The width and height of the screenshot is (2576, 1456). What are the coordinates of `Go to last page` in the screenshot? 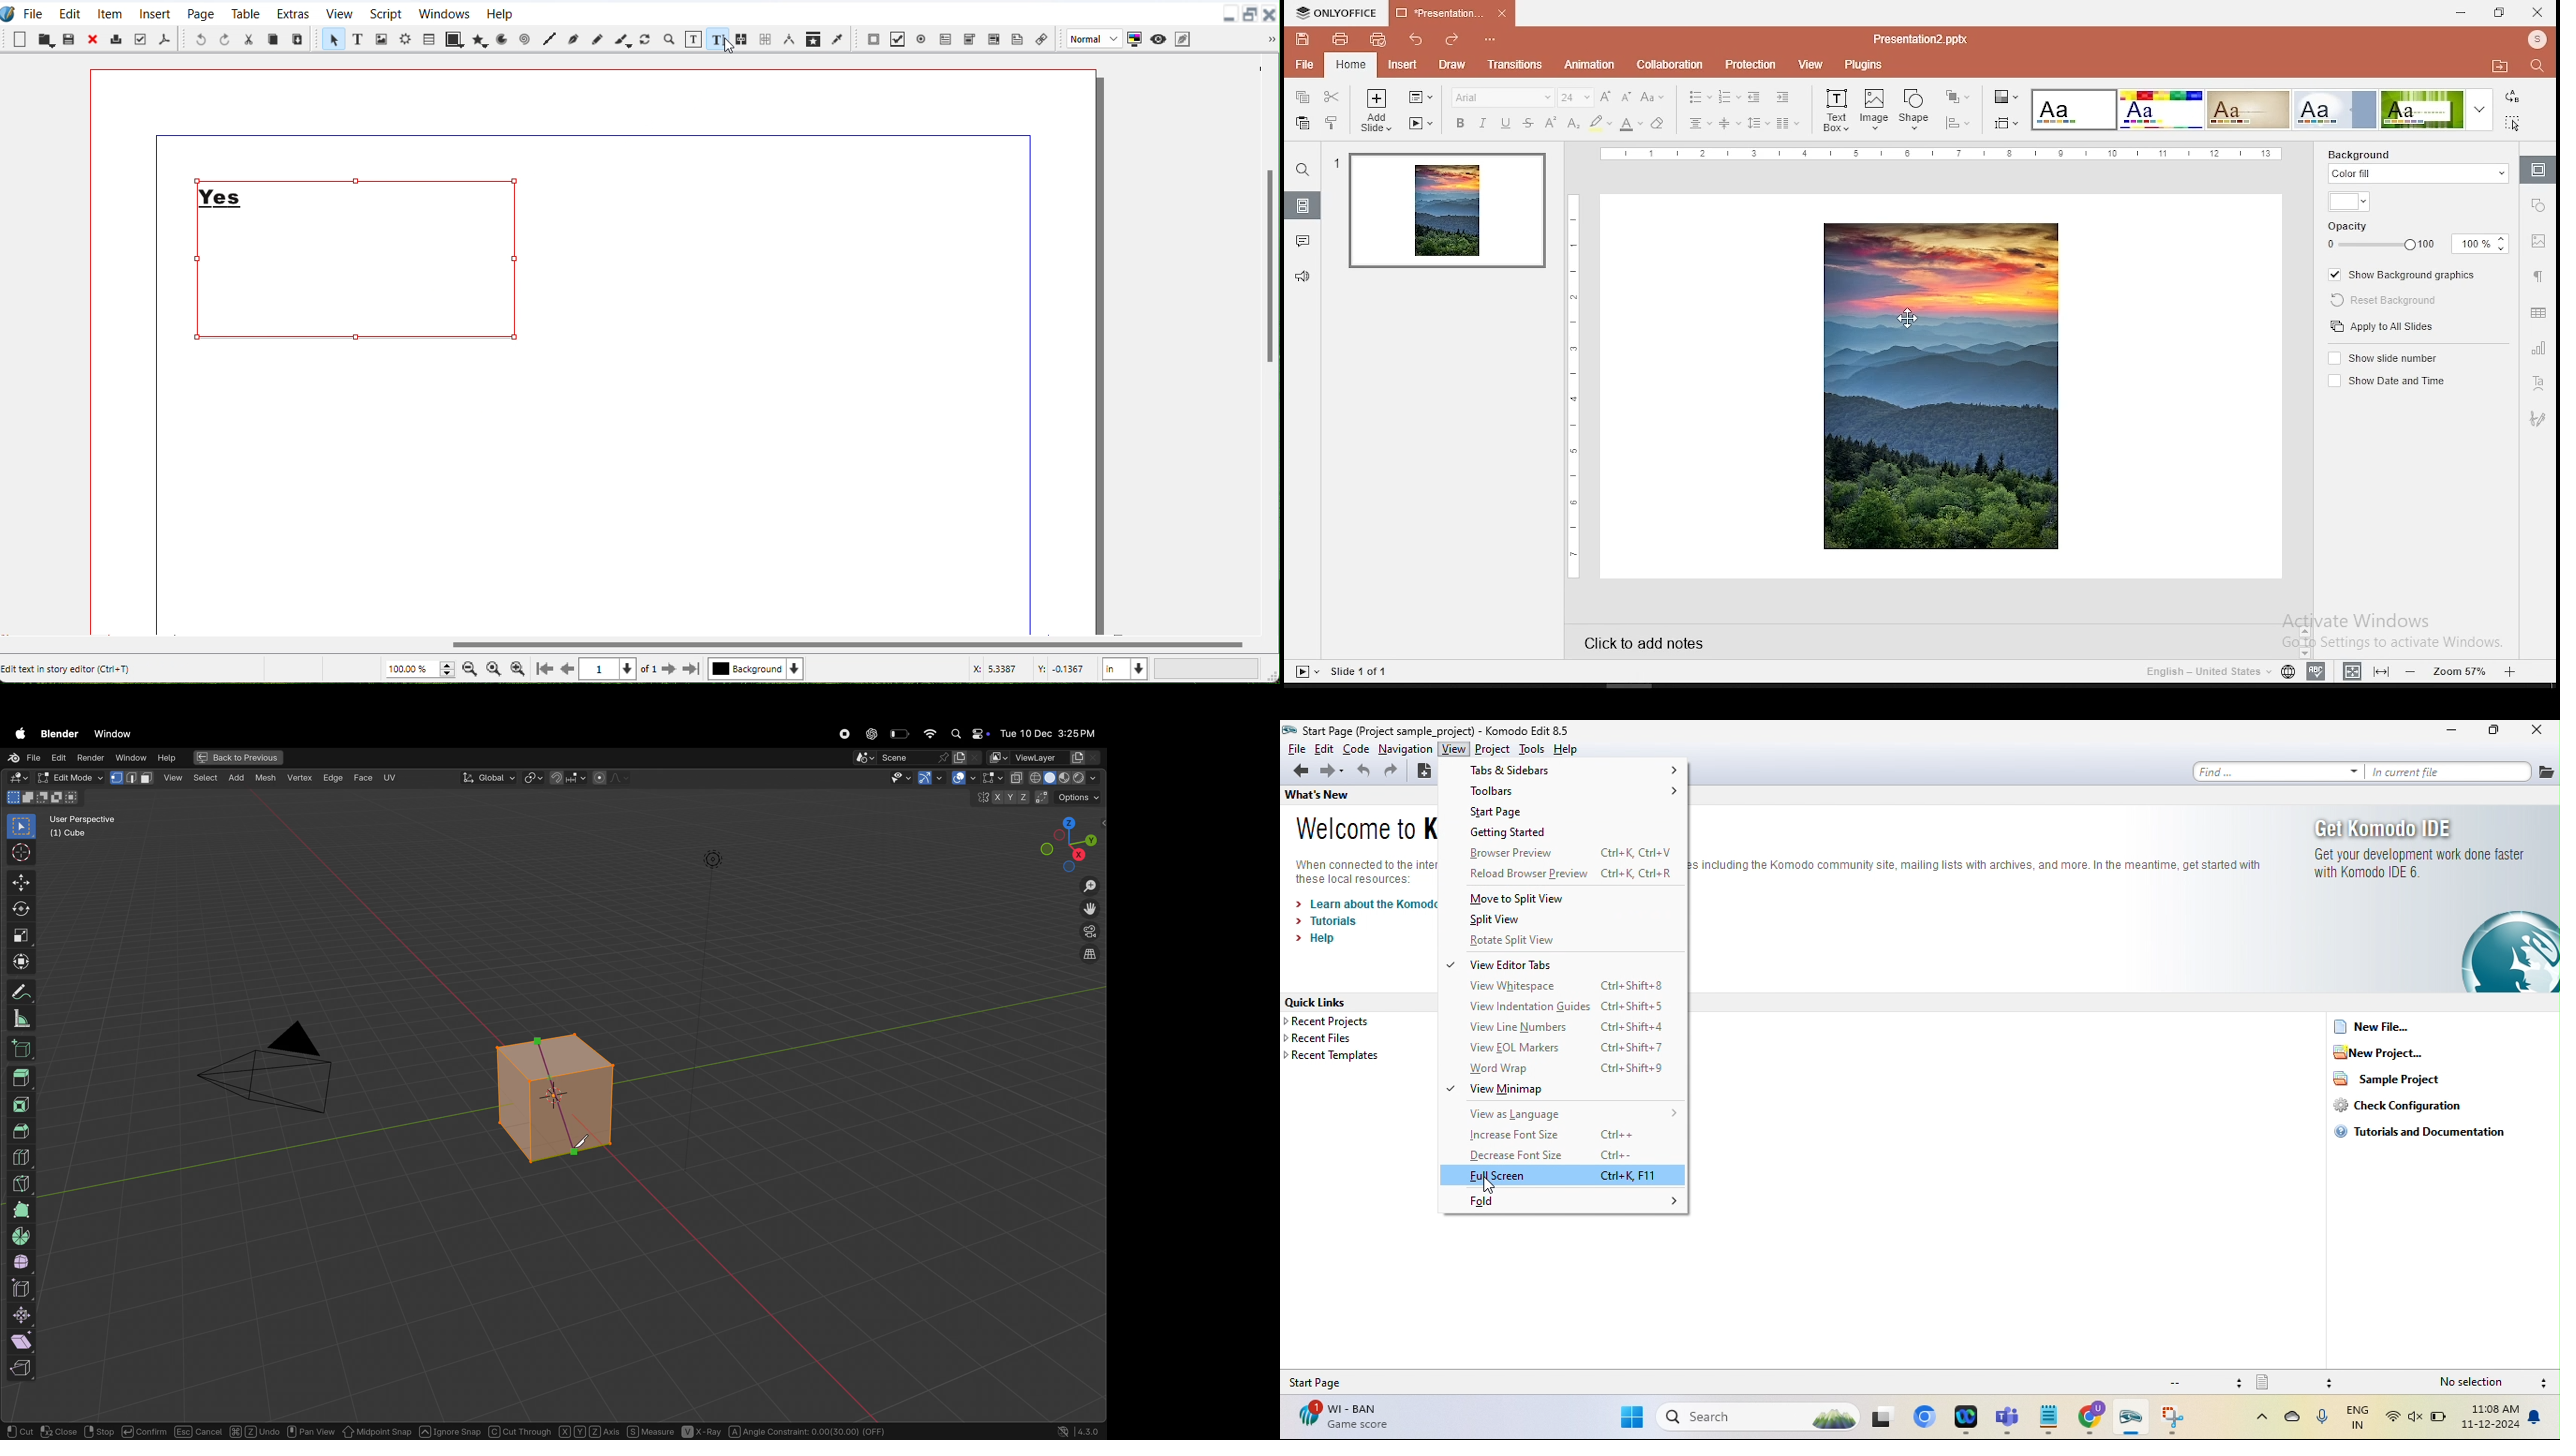 It's located at (692, 669).